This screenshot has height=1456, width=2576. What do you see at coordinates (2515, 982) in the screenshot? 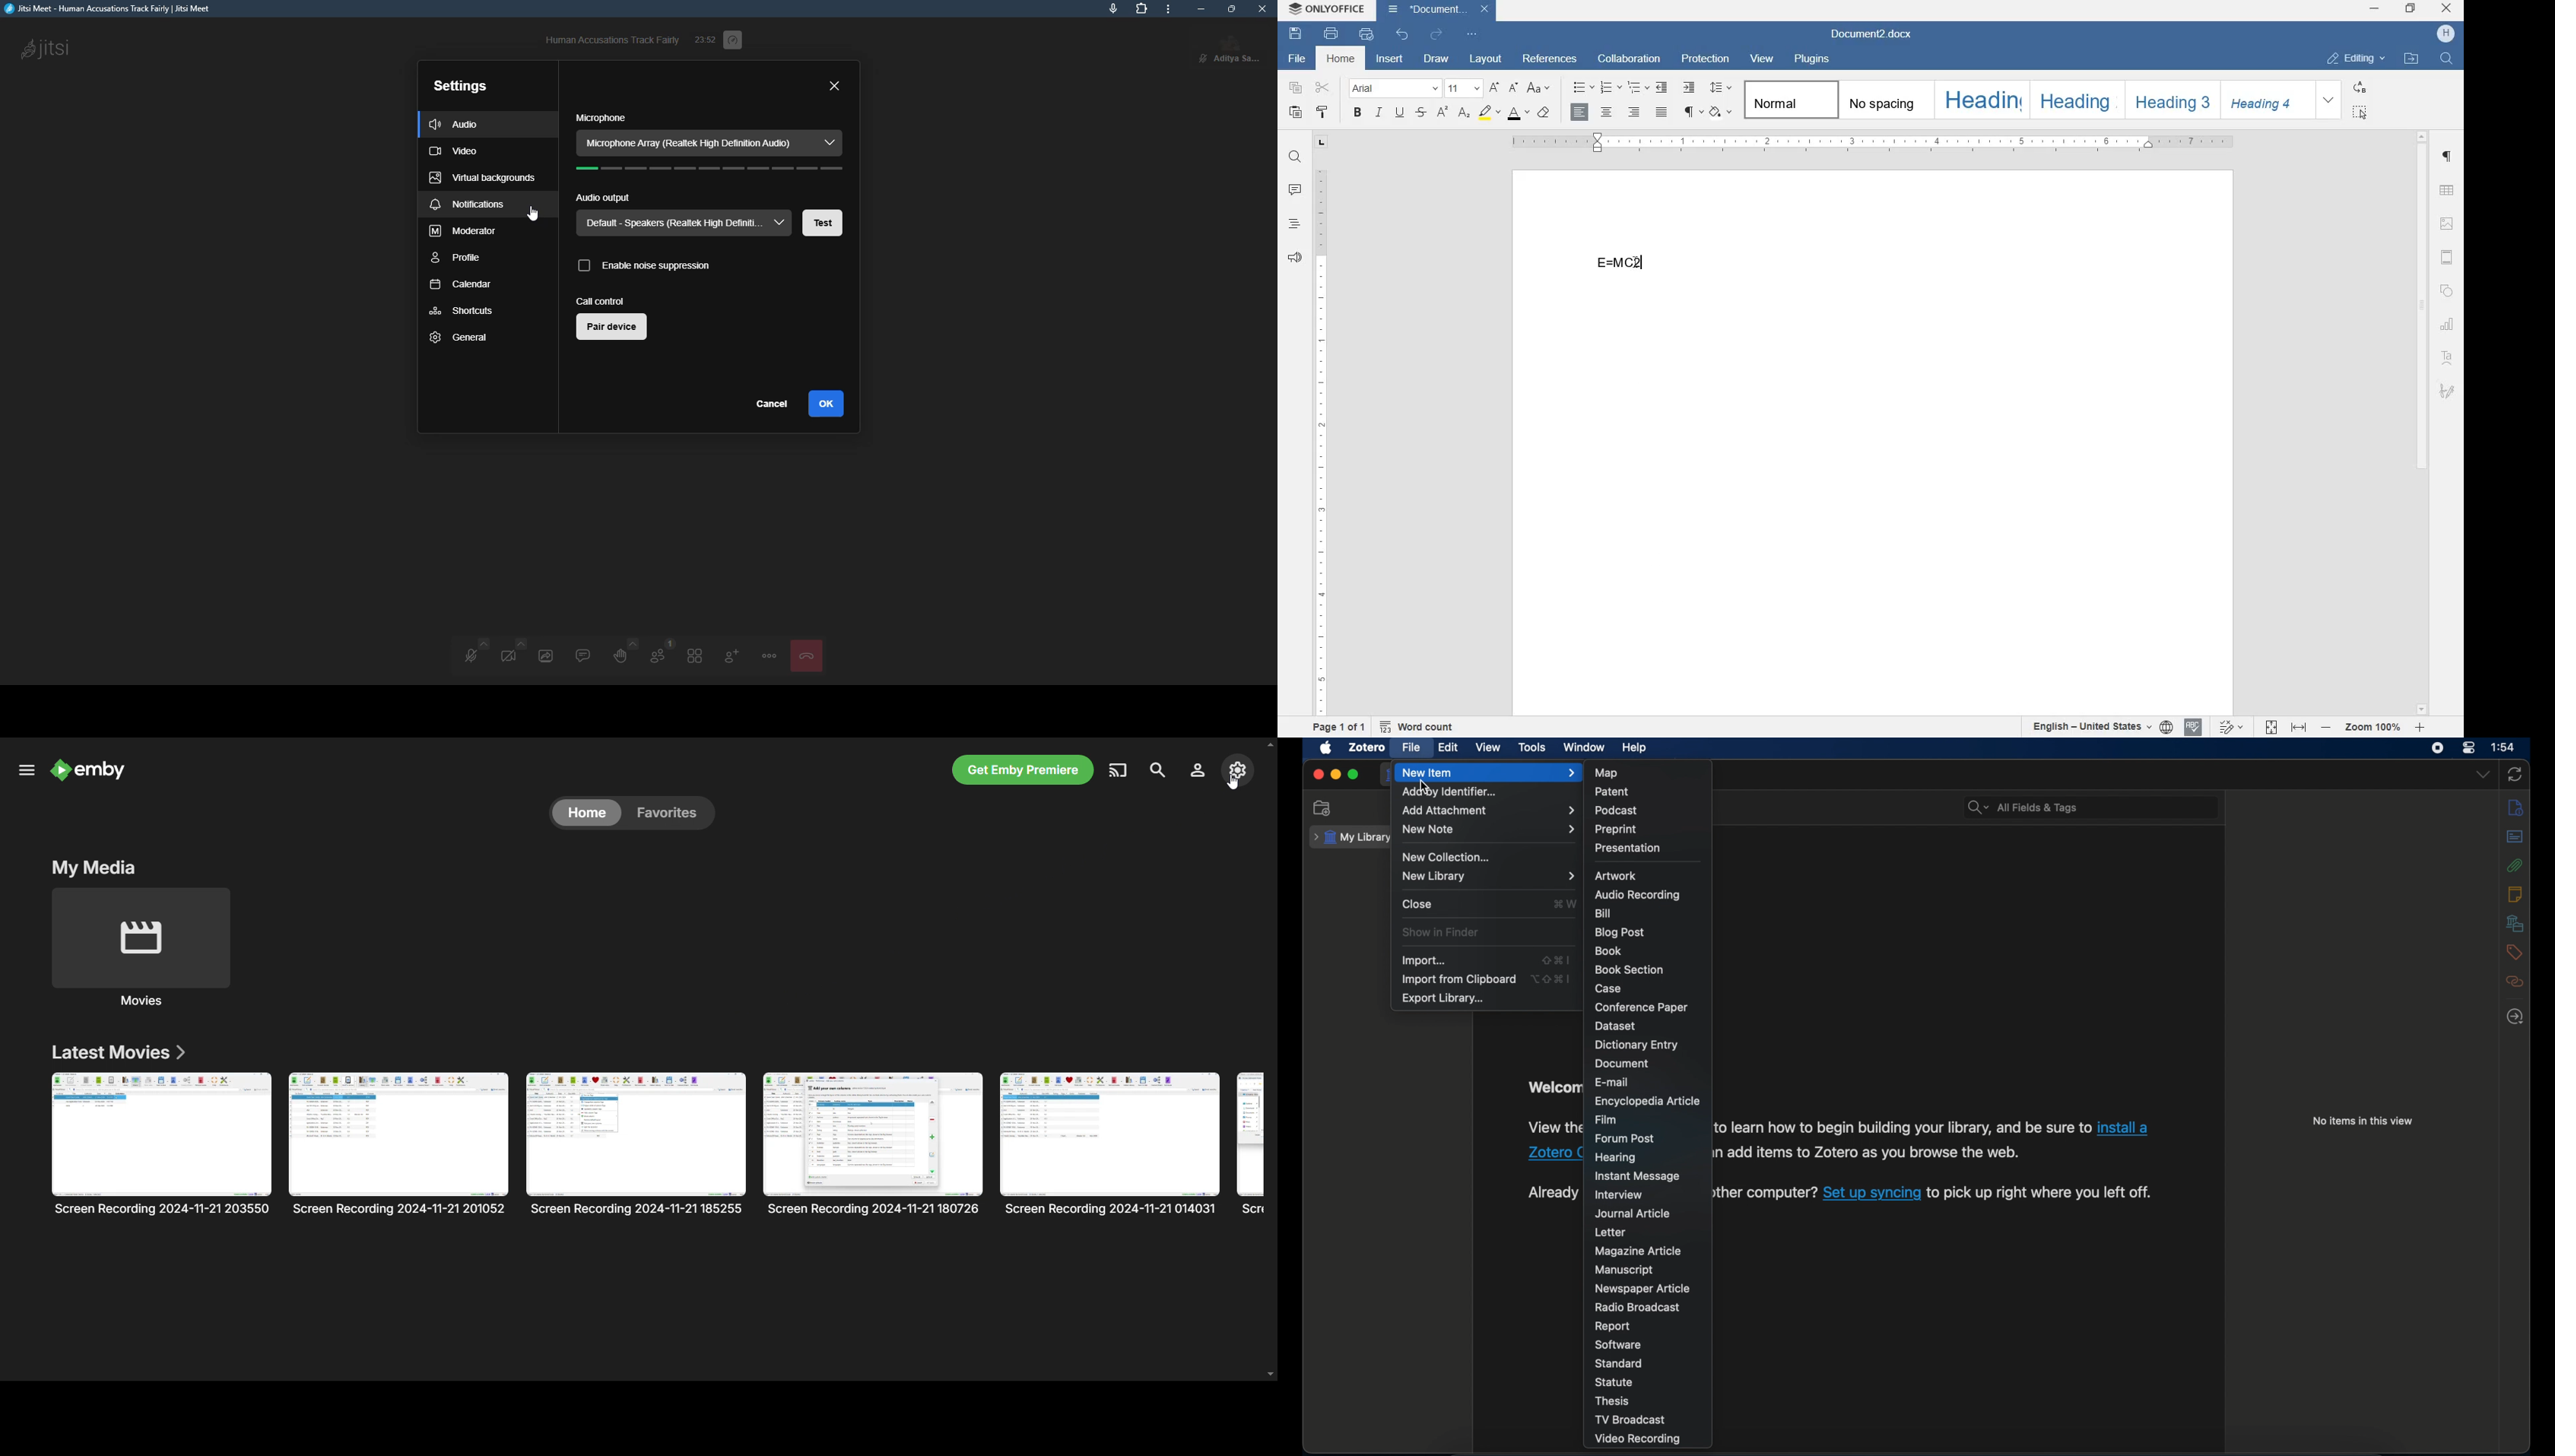
I see `related` at bounding box center [2515, 982].